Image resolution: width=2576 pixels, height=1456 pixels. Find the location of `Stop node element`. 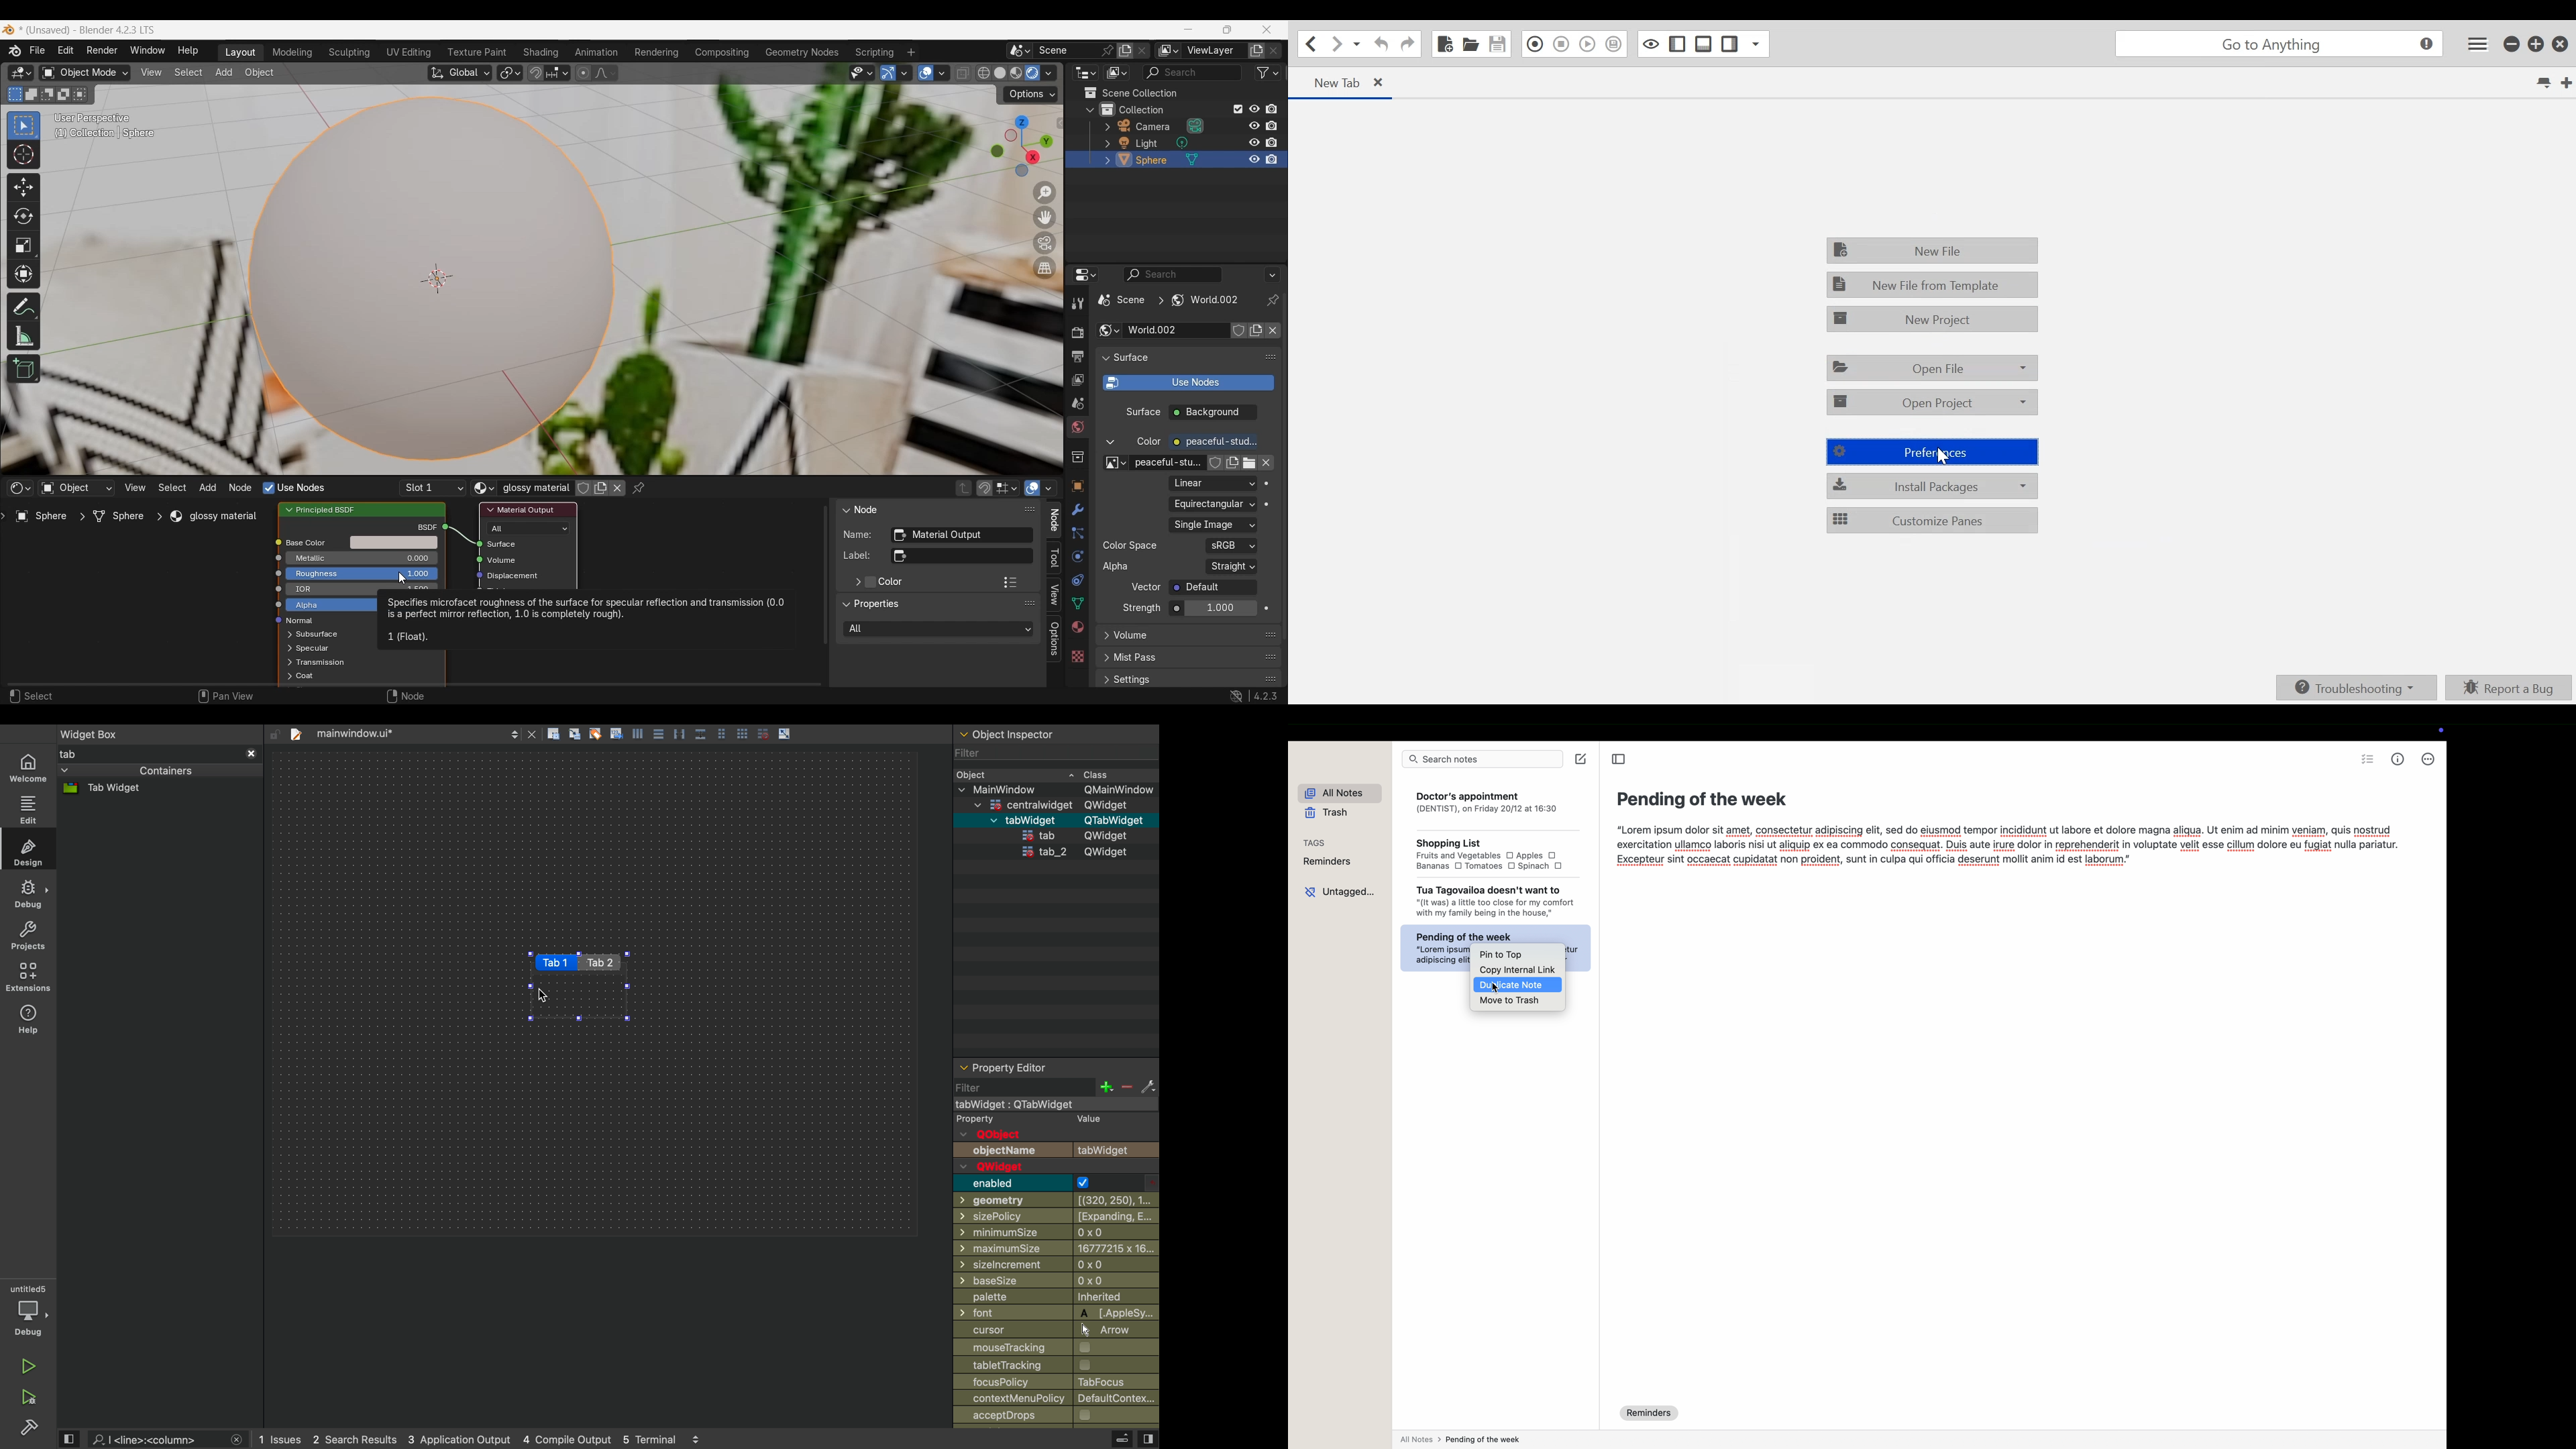

Stop node element is located at coordinates (1006, 488).